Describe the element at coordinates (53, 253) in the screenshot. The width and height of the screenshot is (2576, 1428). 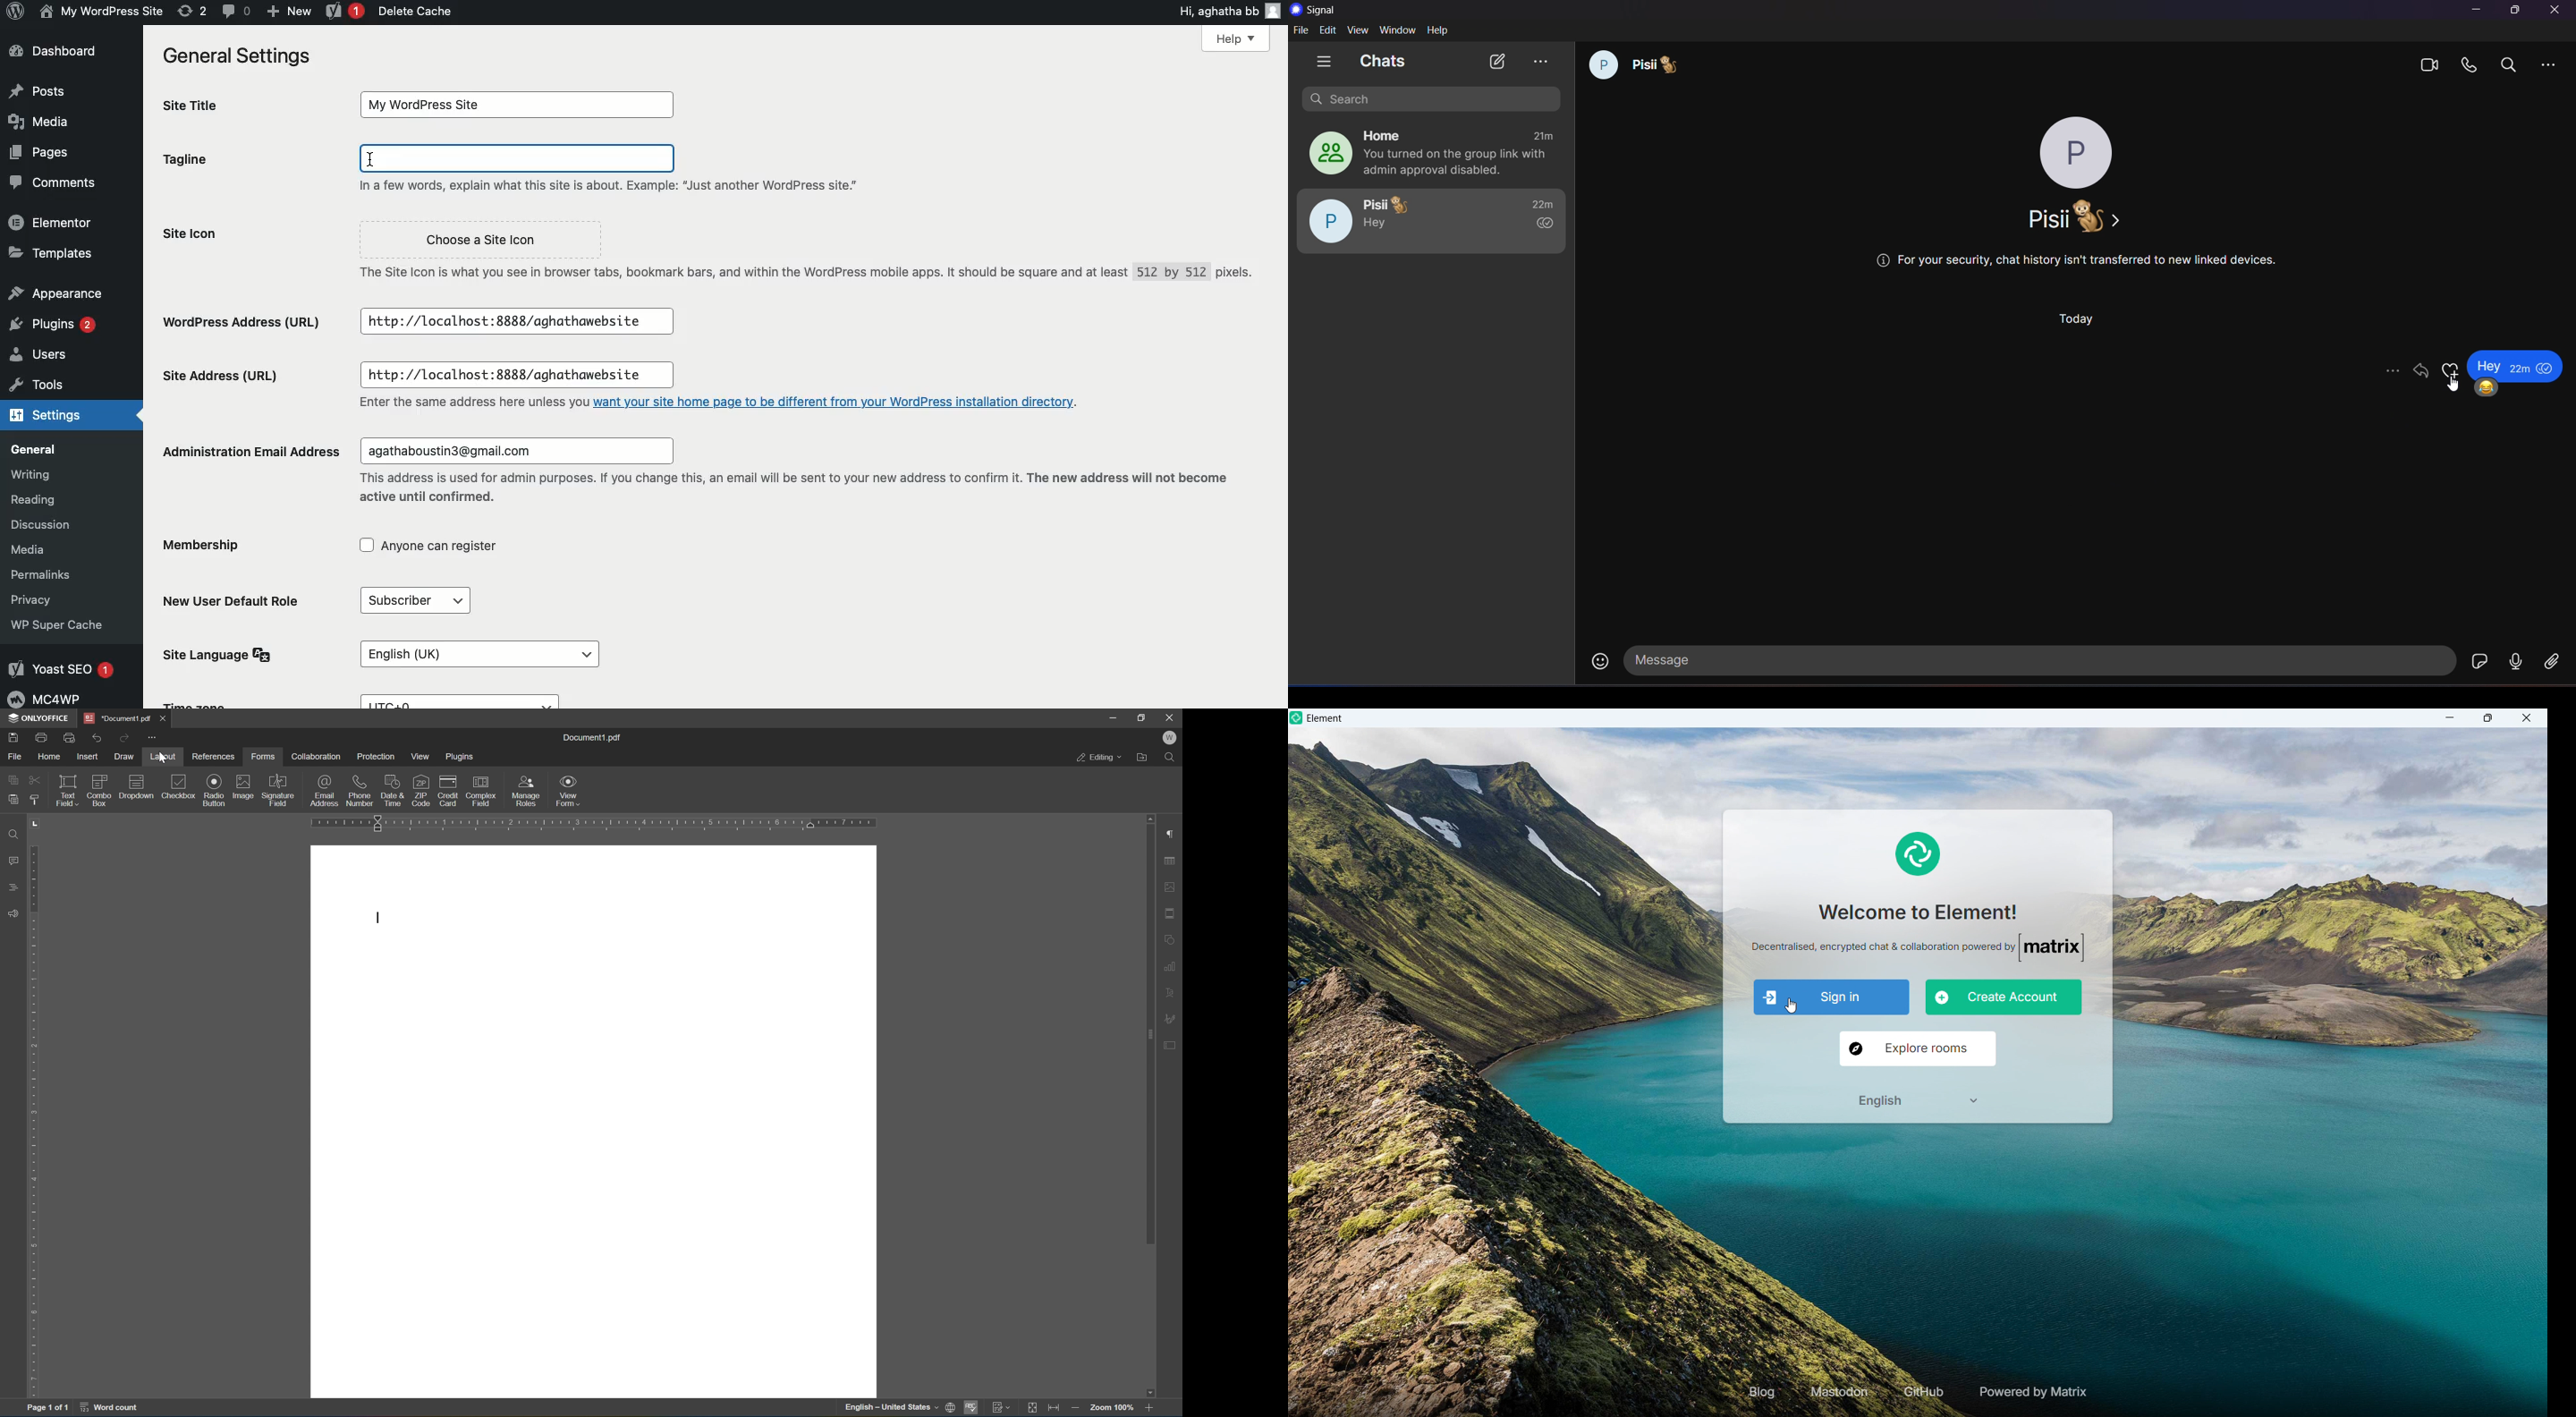
I see `Templates` at that location.